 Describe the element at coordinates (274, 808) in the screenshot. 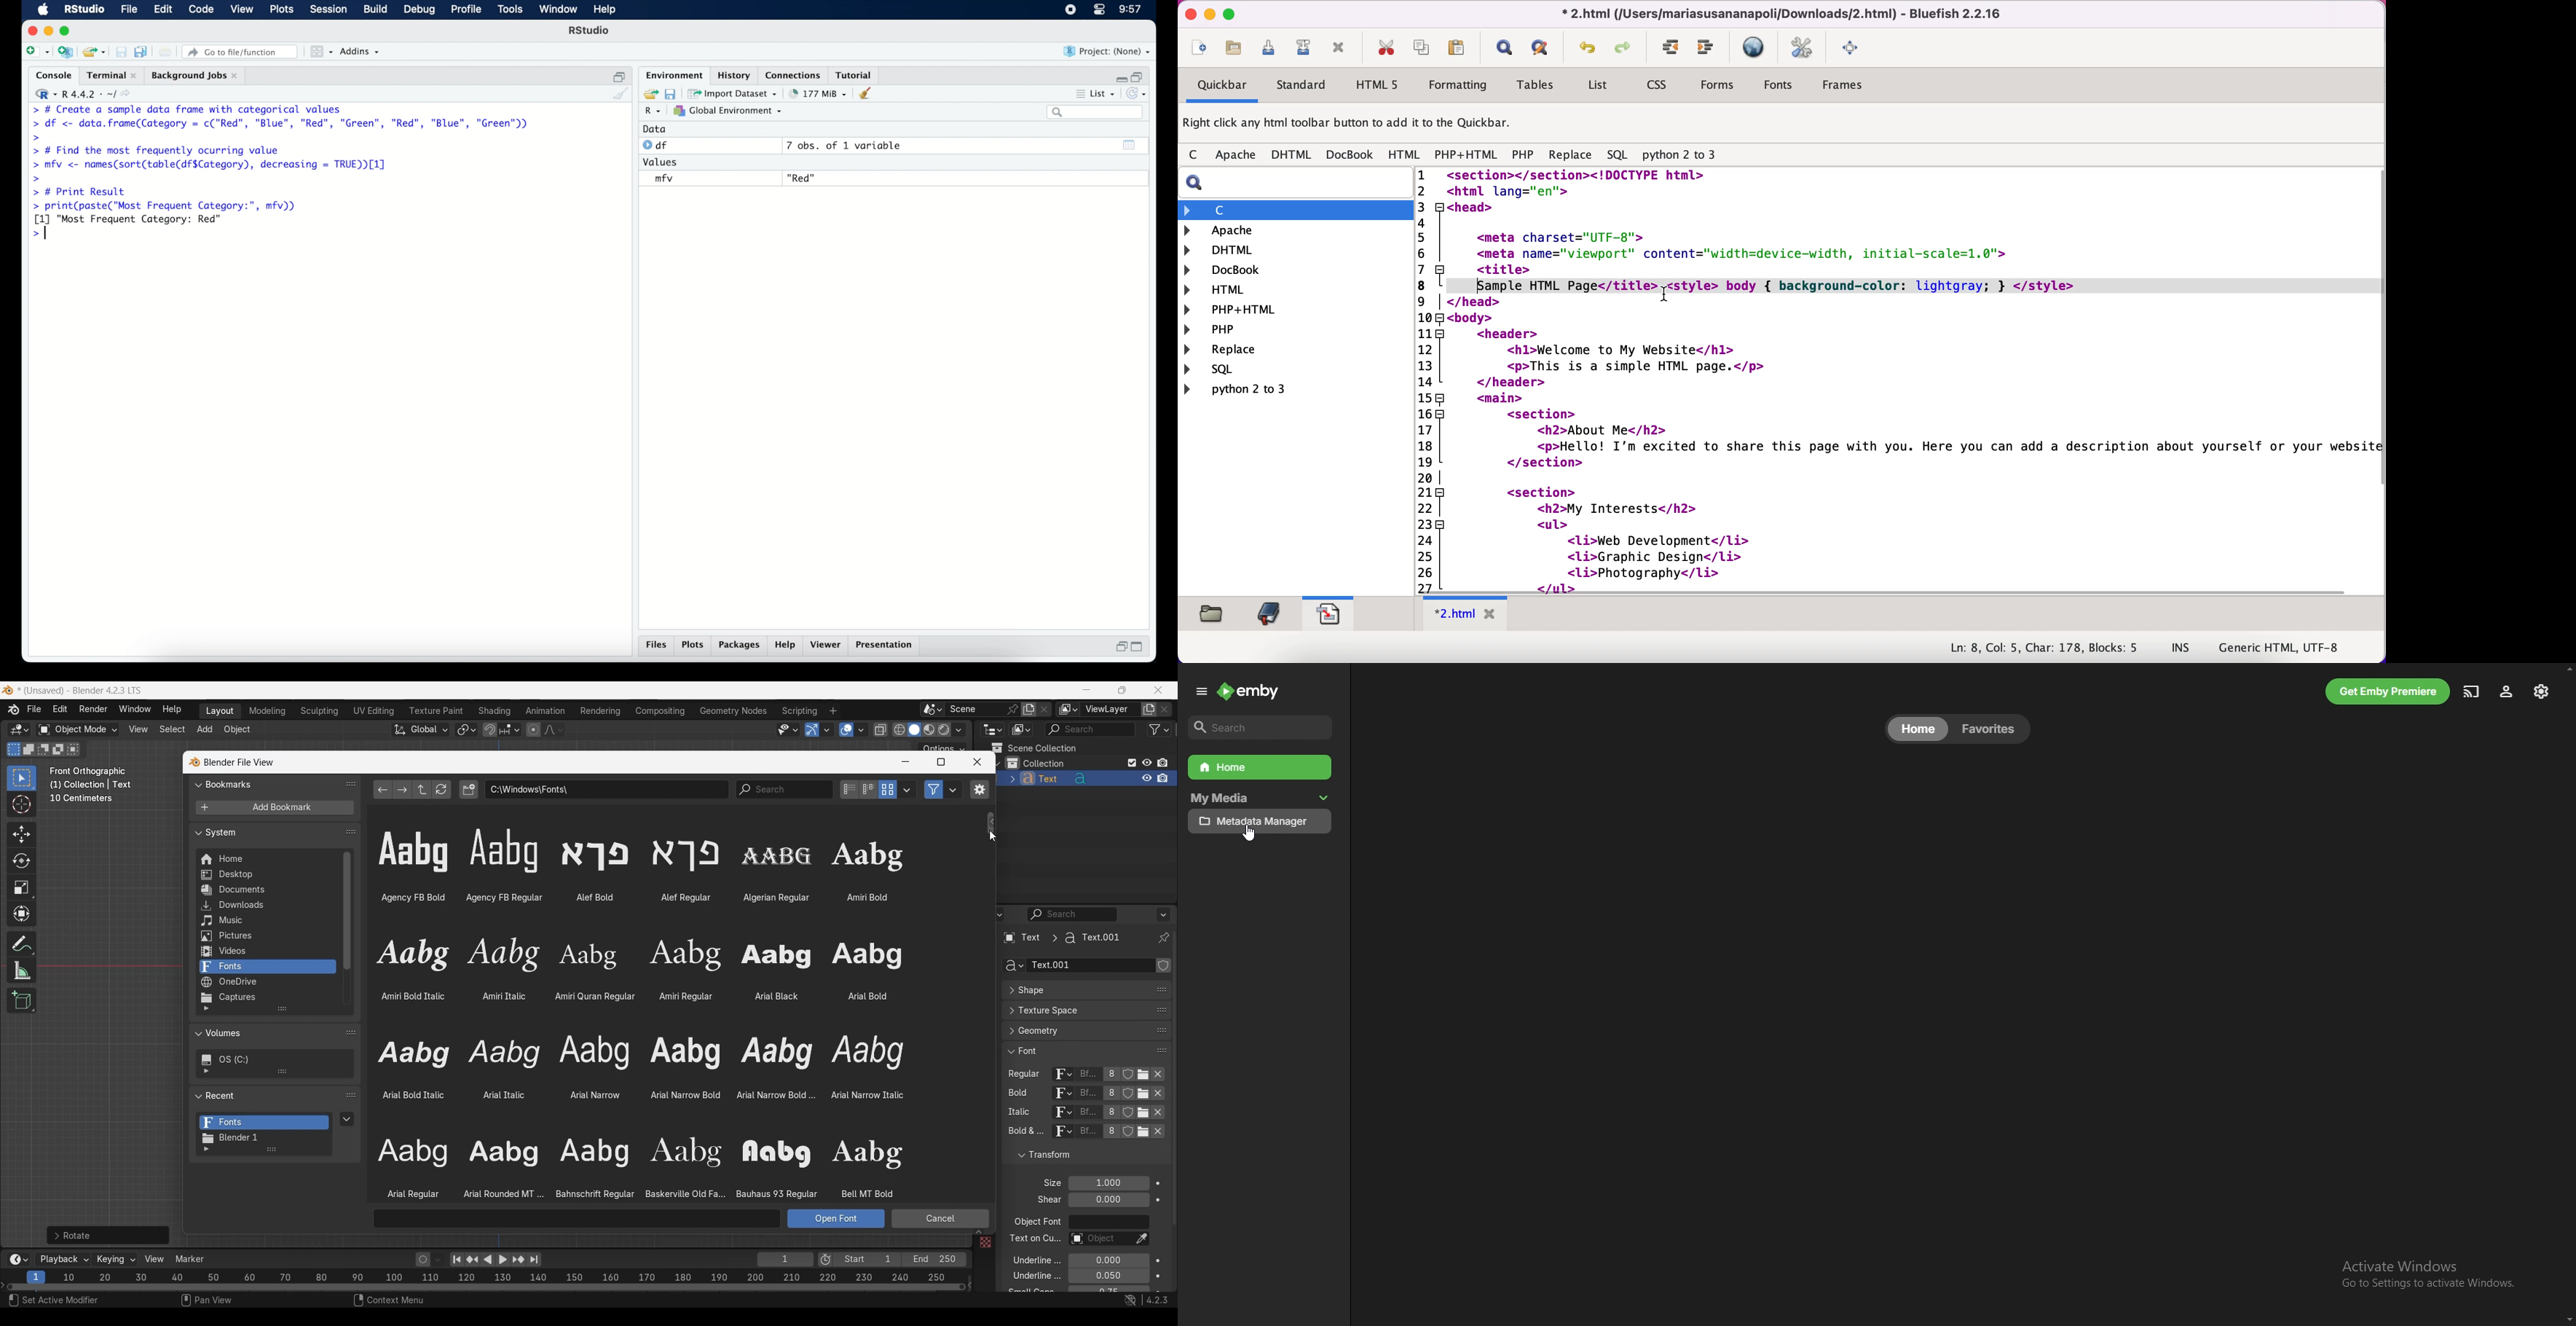

I see `Add bookmark` at that location.